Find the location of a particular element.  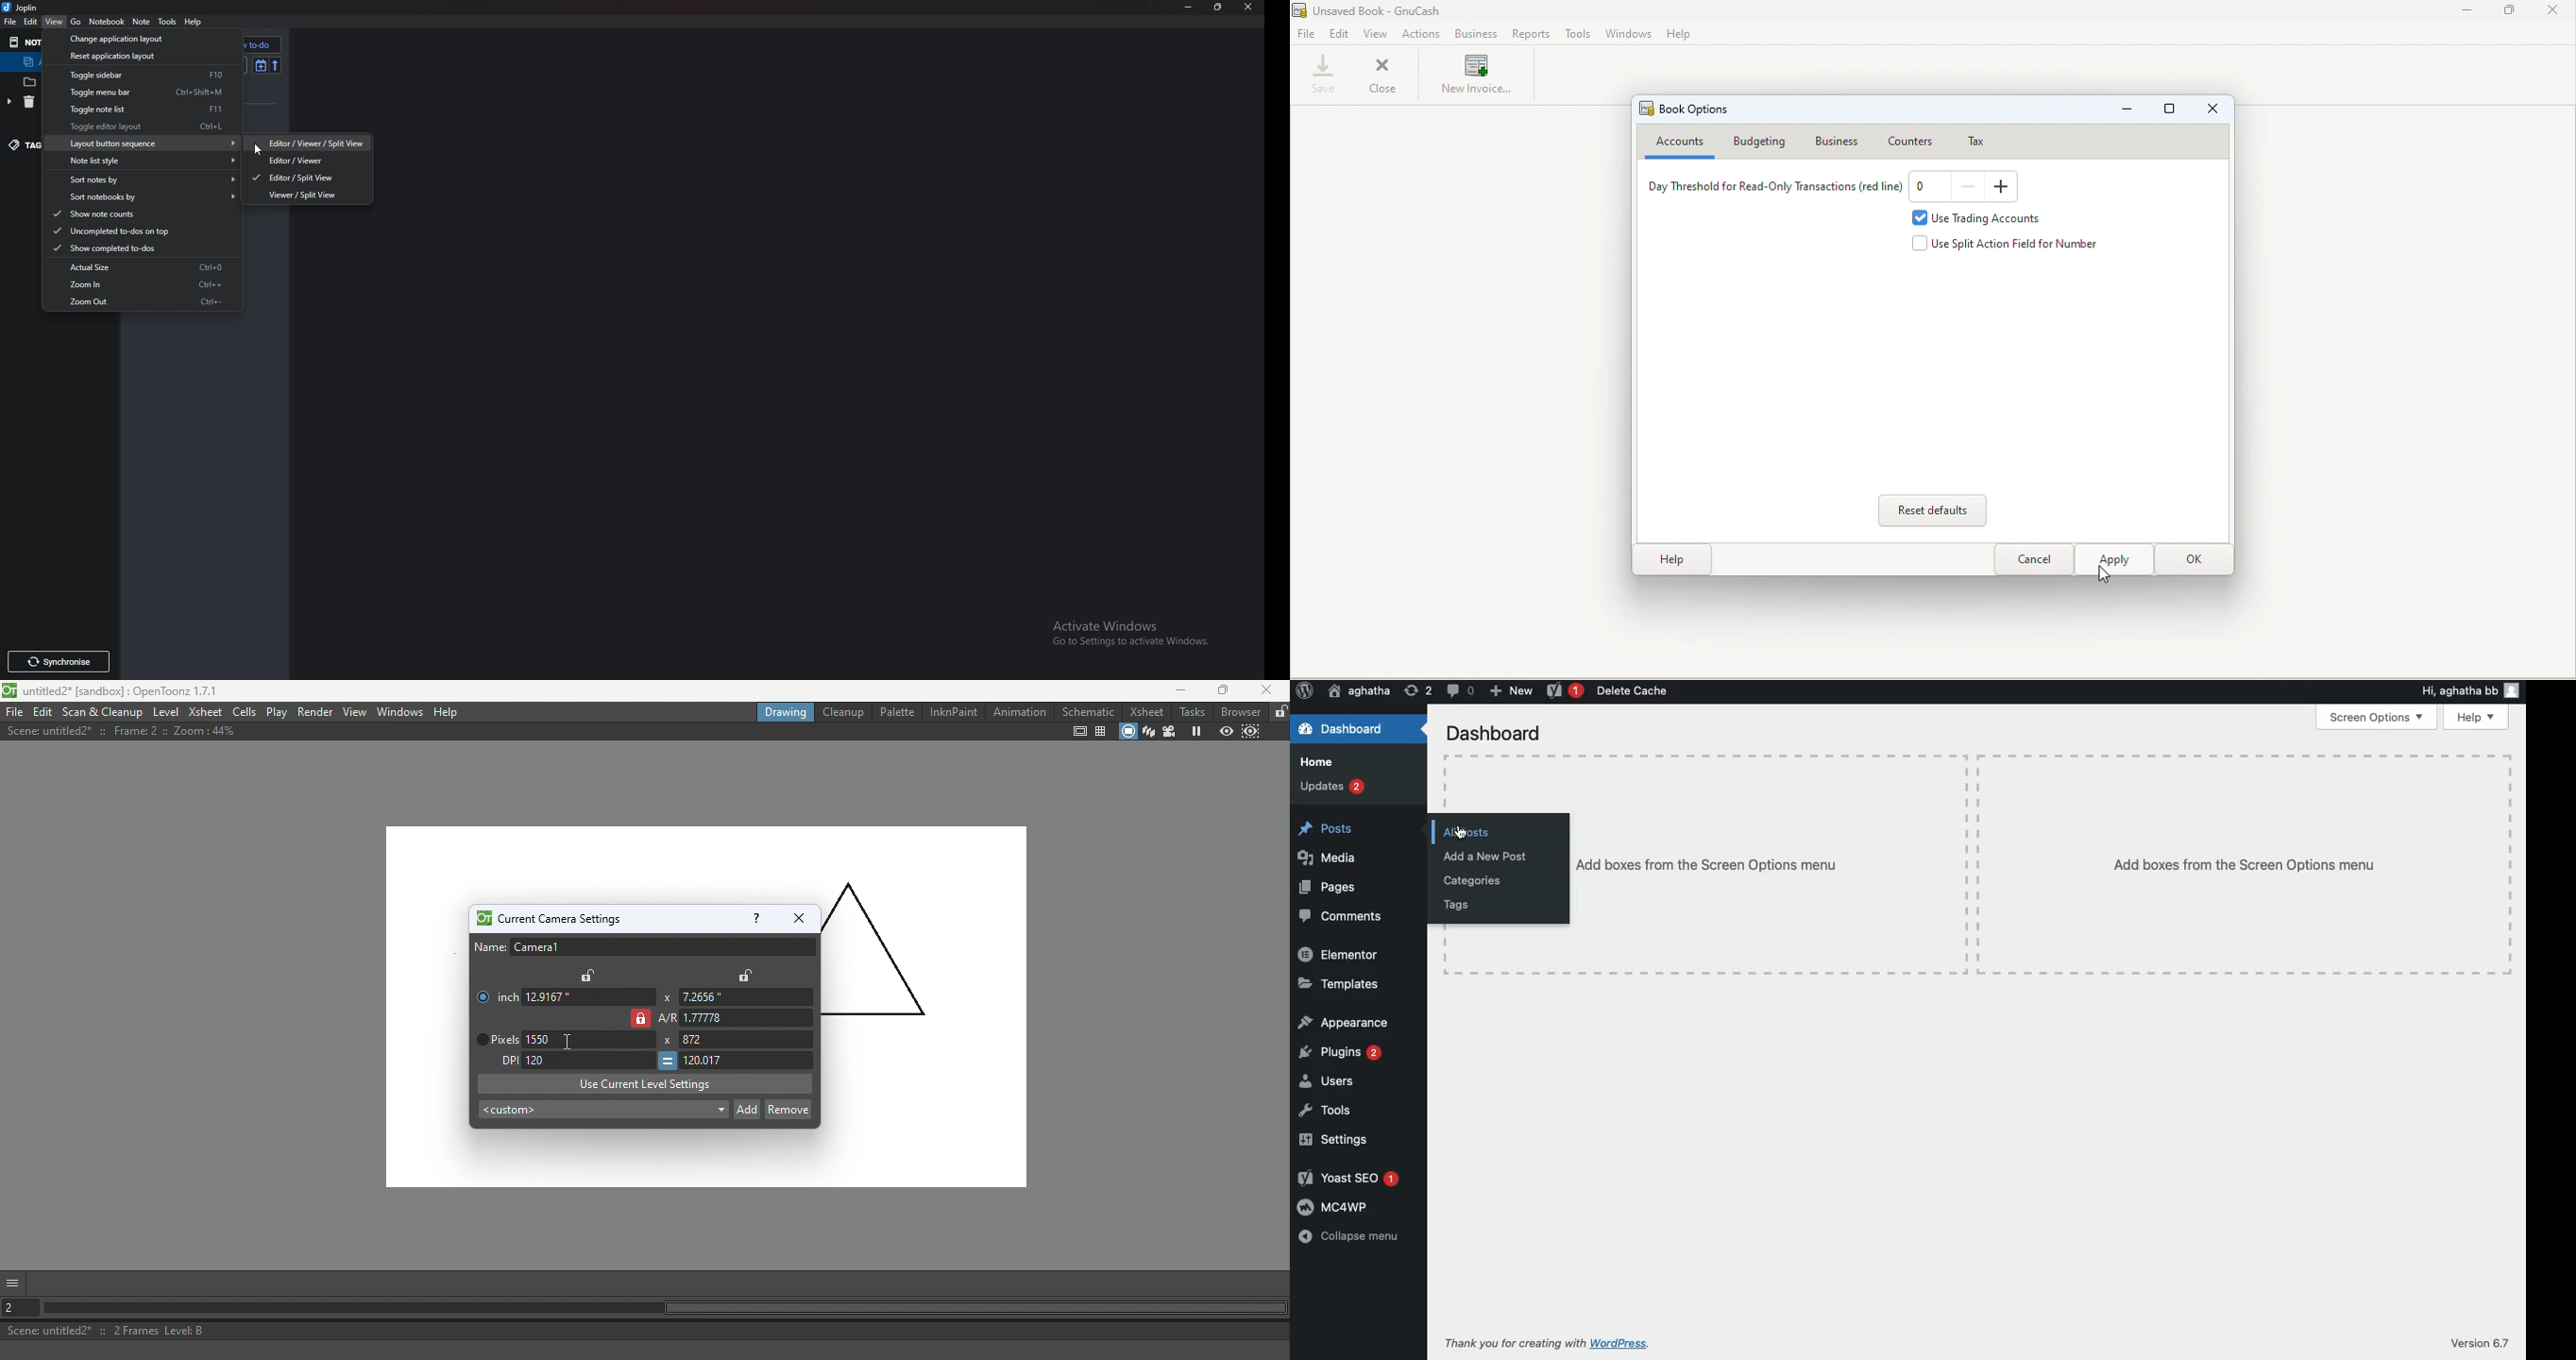

Tools is located at coordinates (1576, 34).